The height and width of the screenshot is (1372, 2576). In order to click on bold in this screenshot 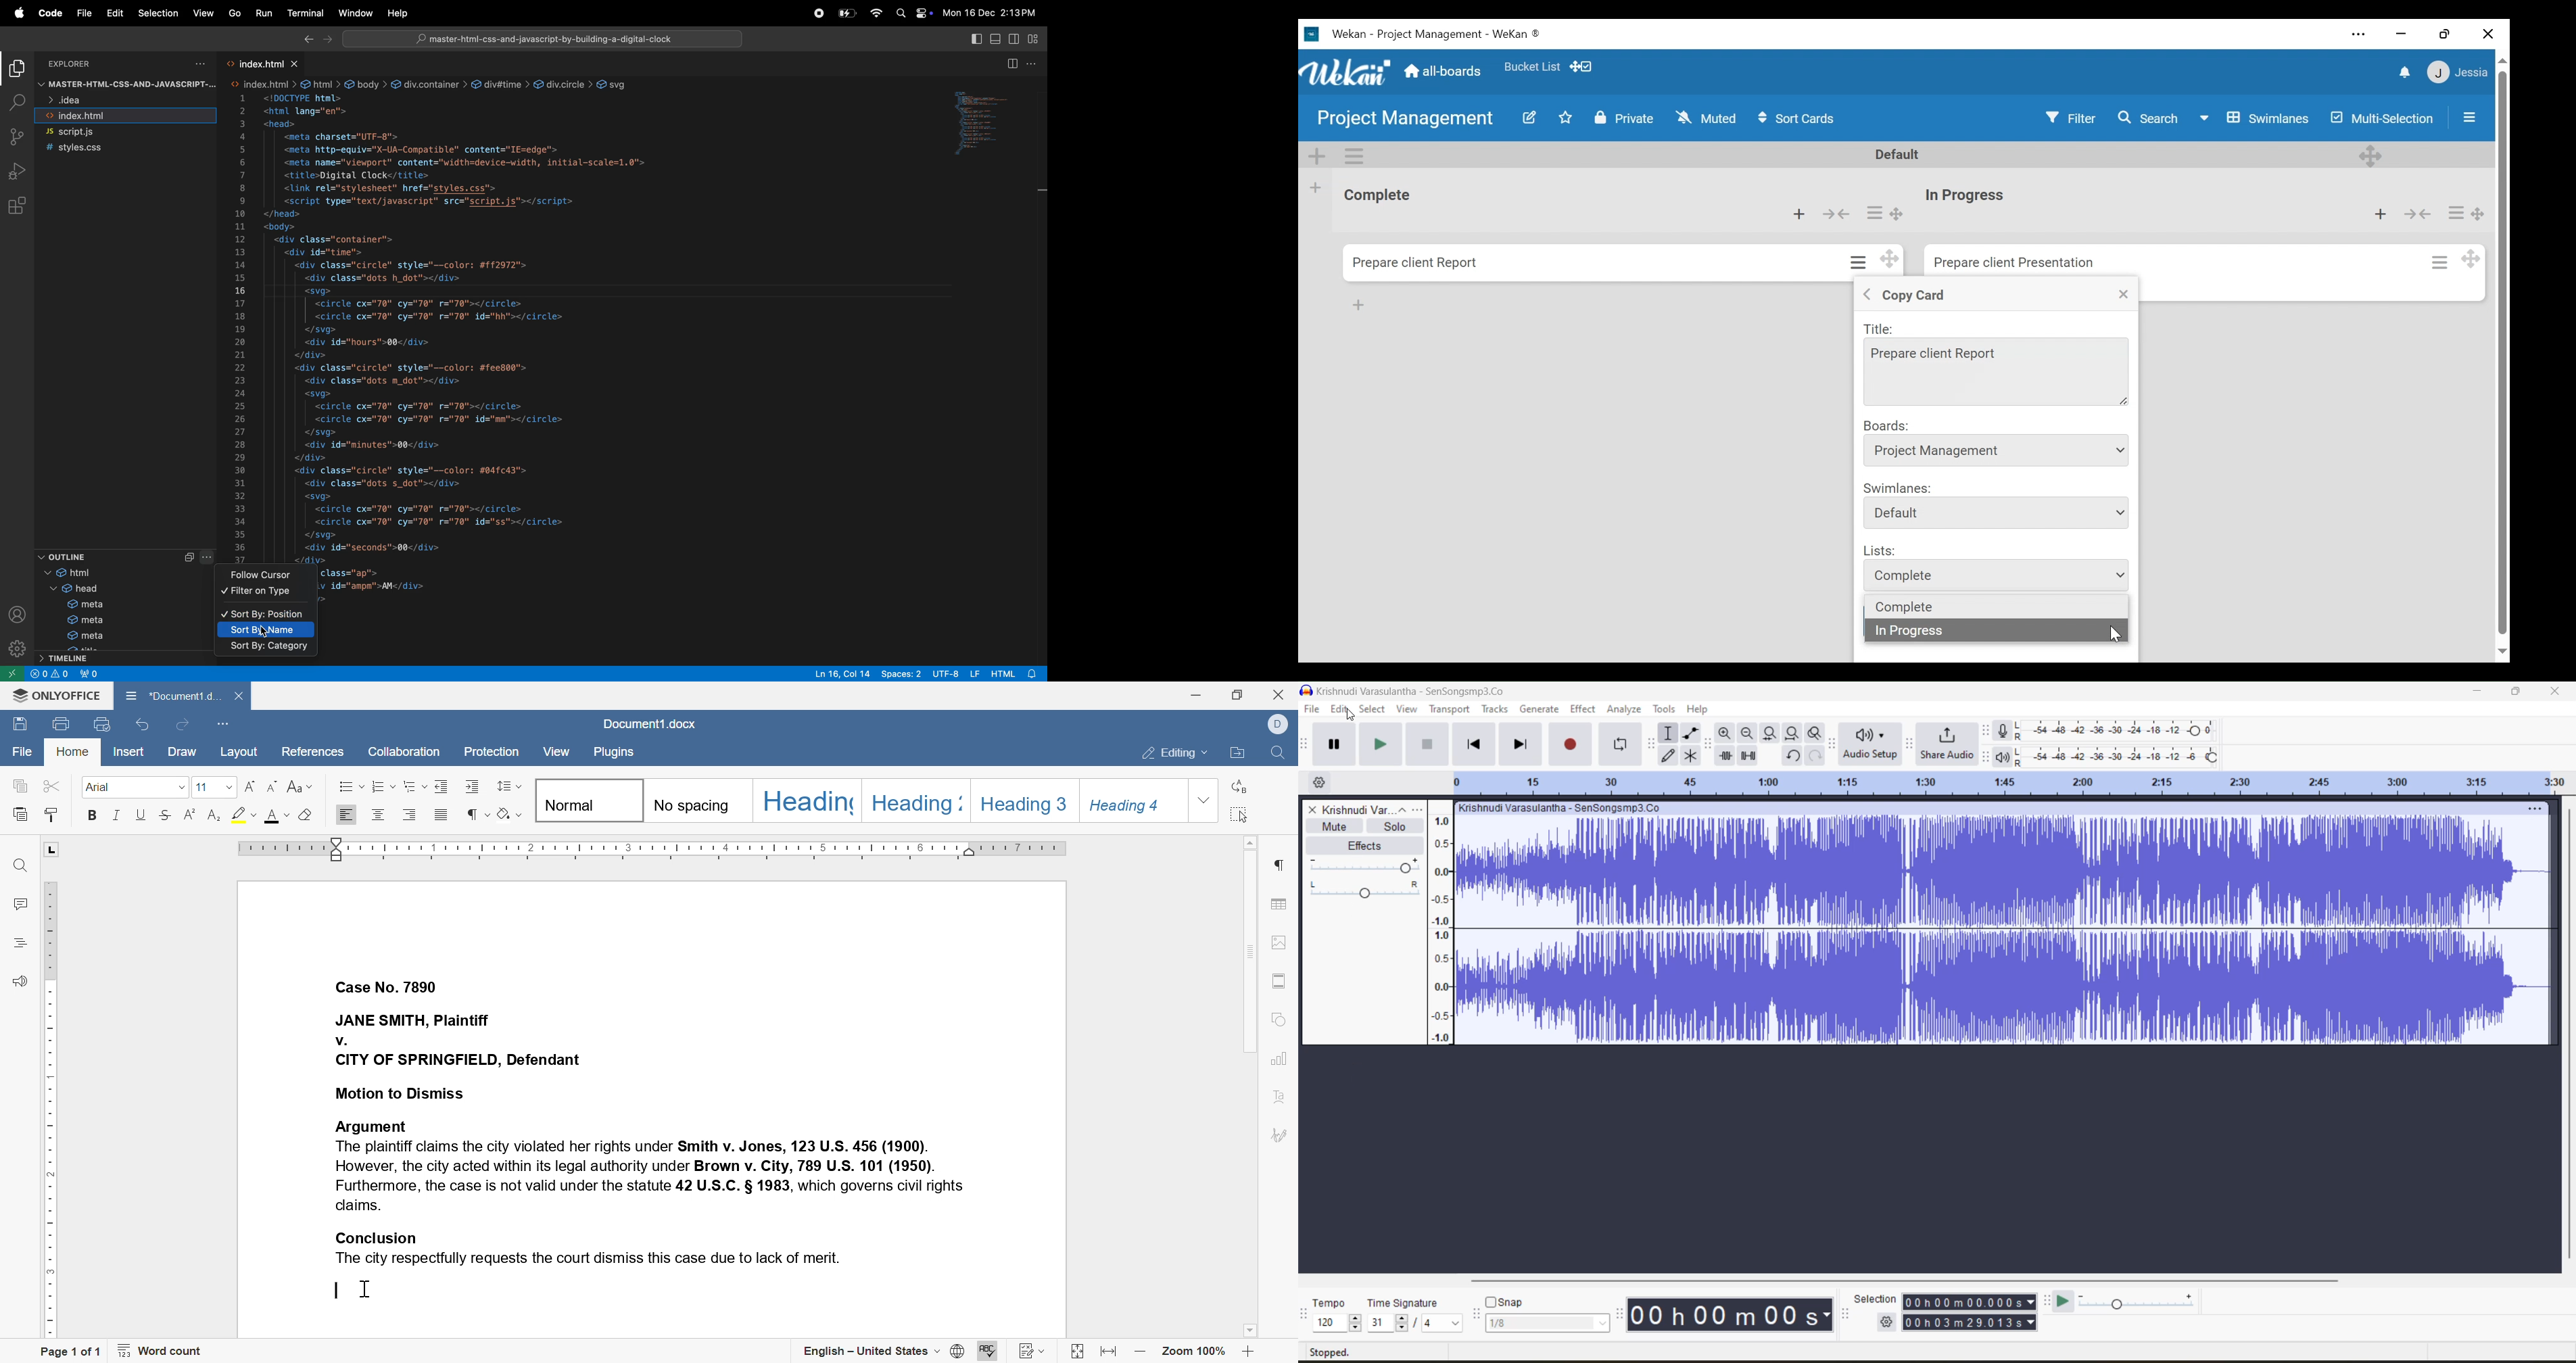, I will do `click(94, 815)`.